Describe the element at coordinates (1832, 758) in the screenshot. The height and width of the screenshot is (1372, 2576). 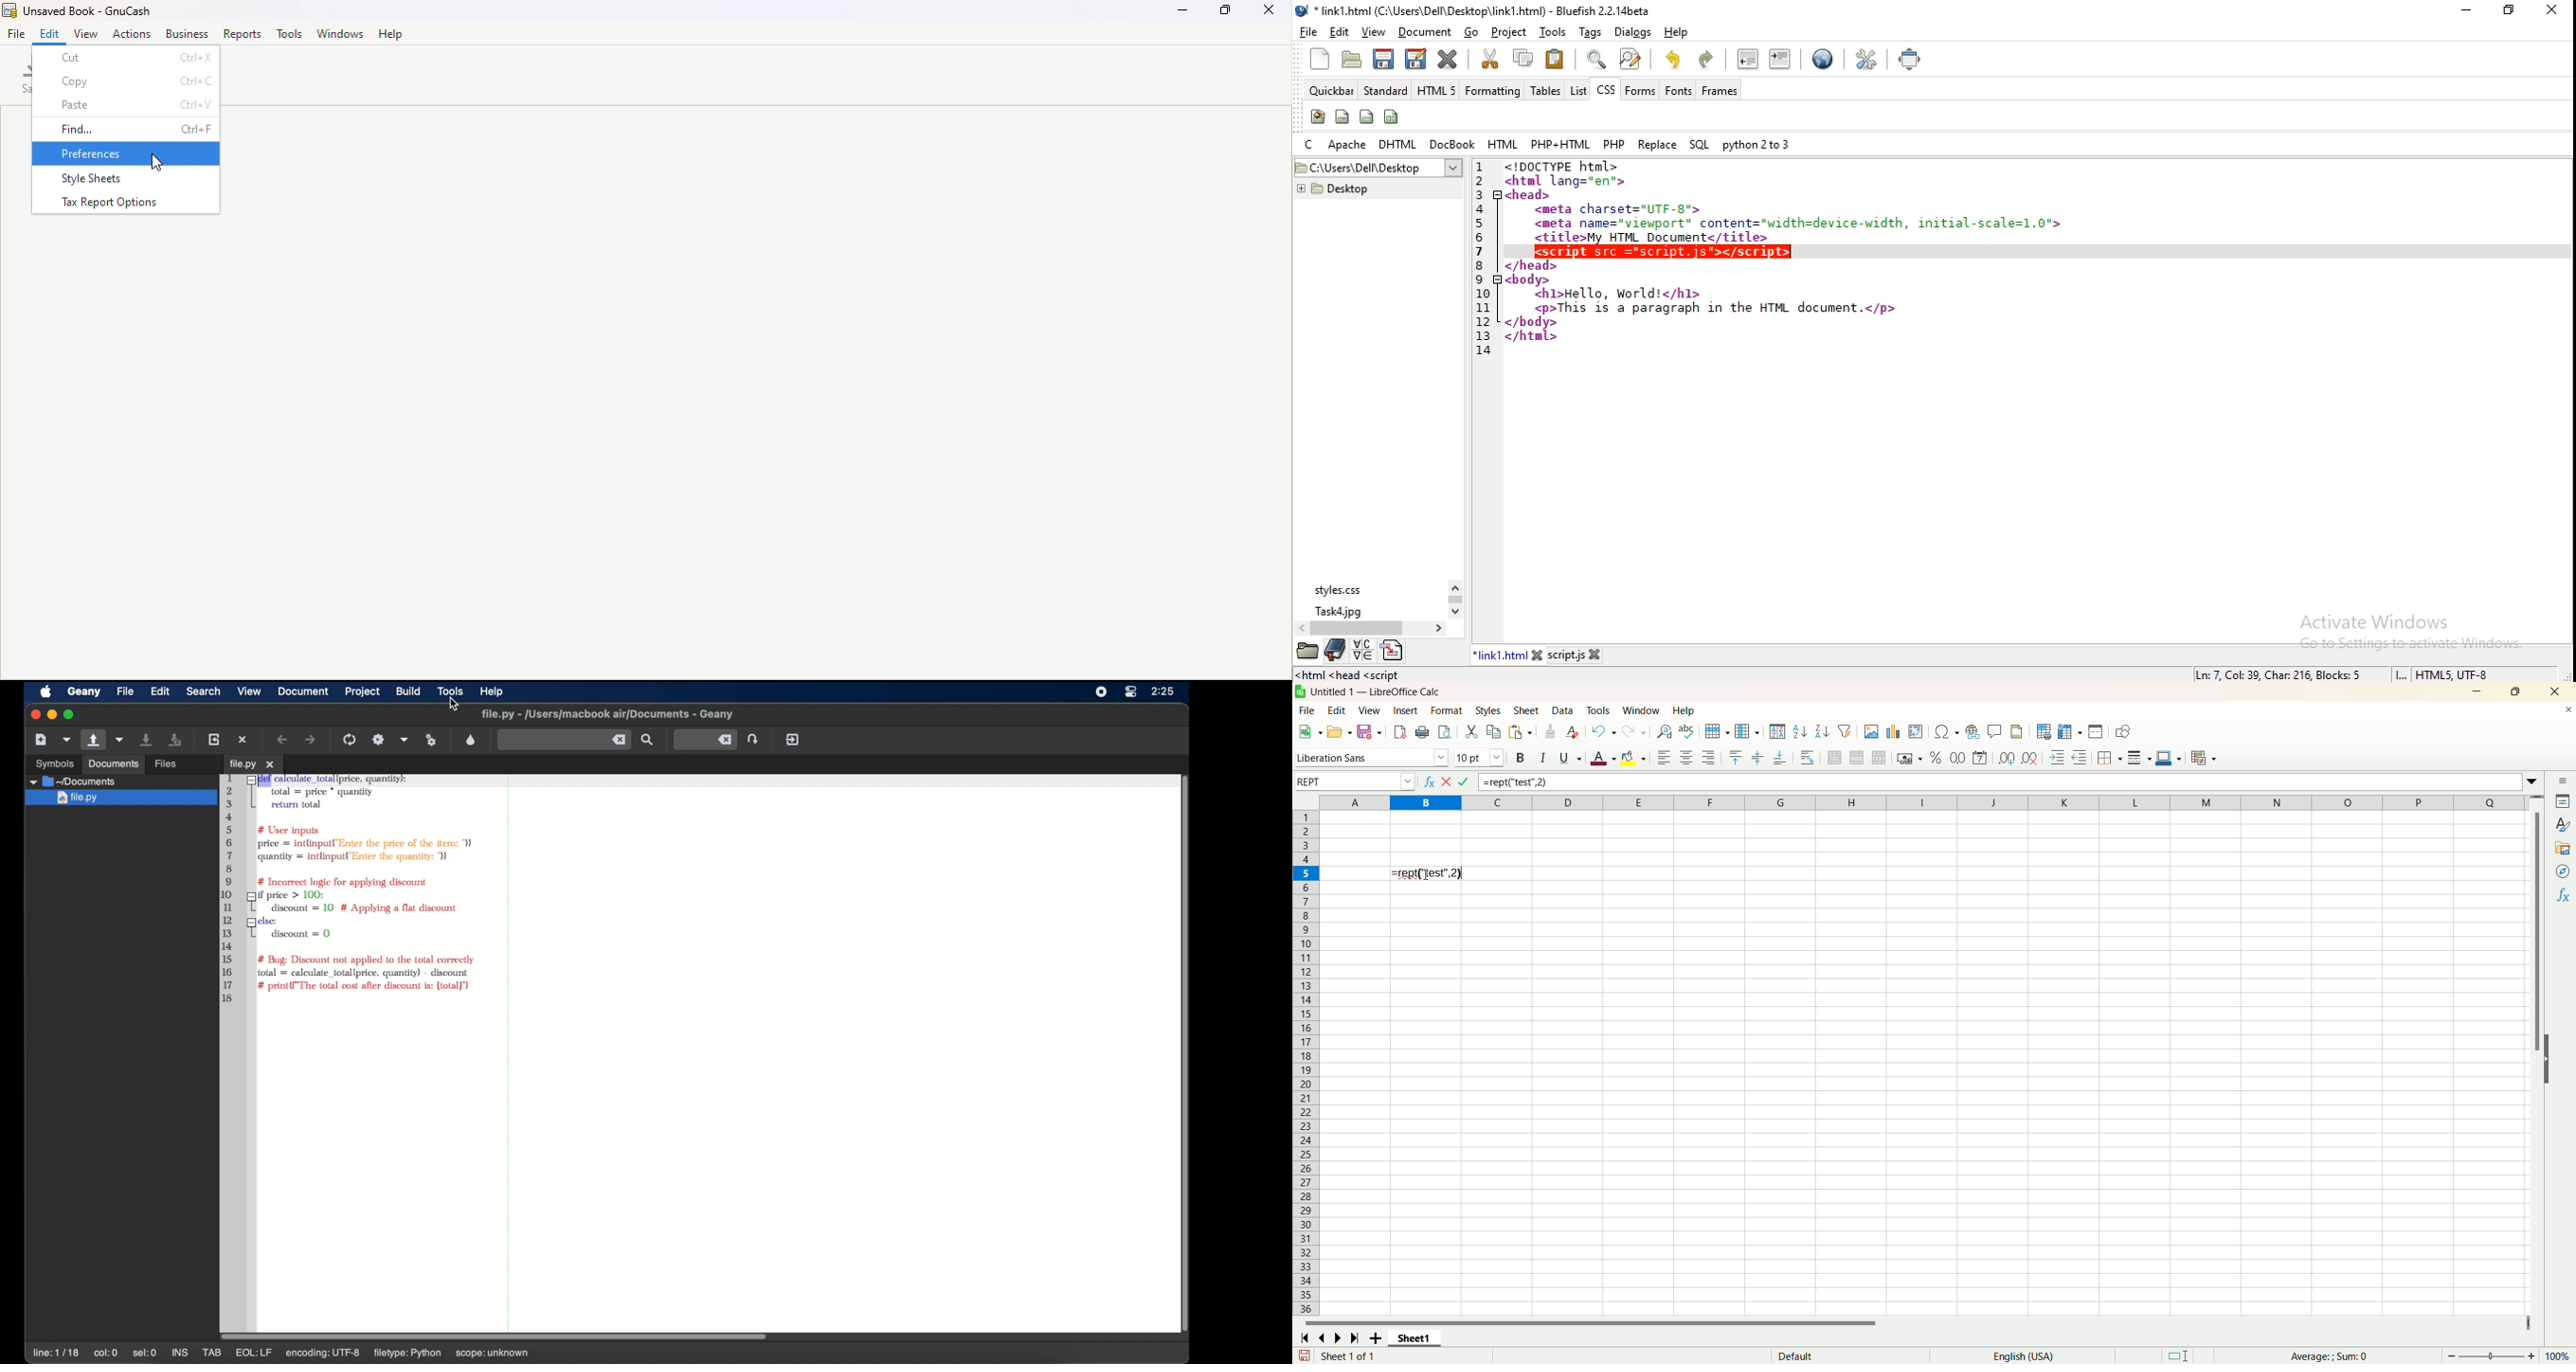
I see `merge and center cells` at that location.